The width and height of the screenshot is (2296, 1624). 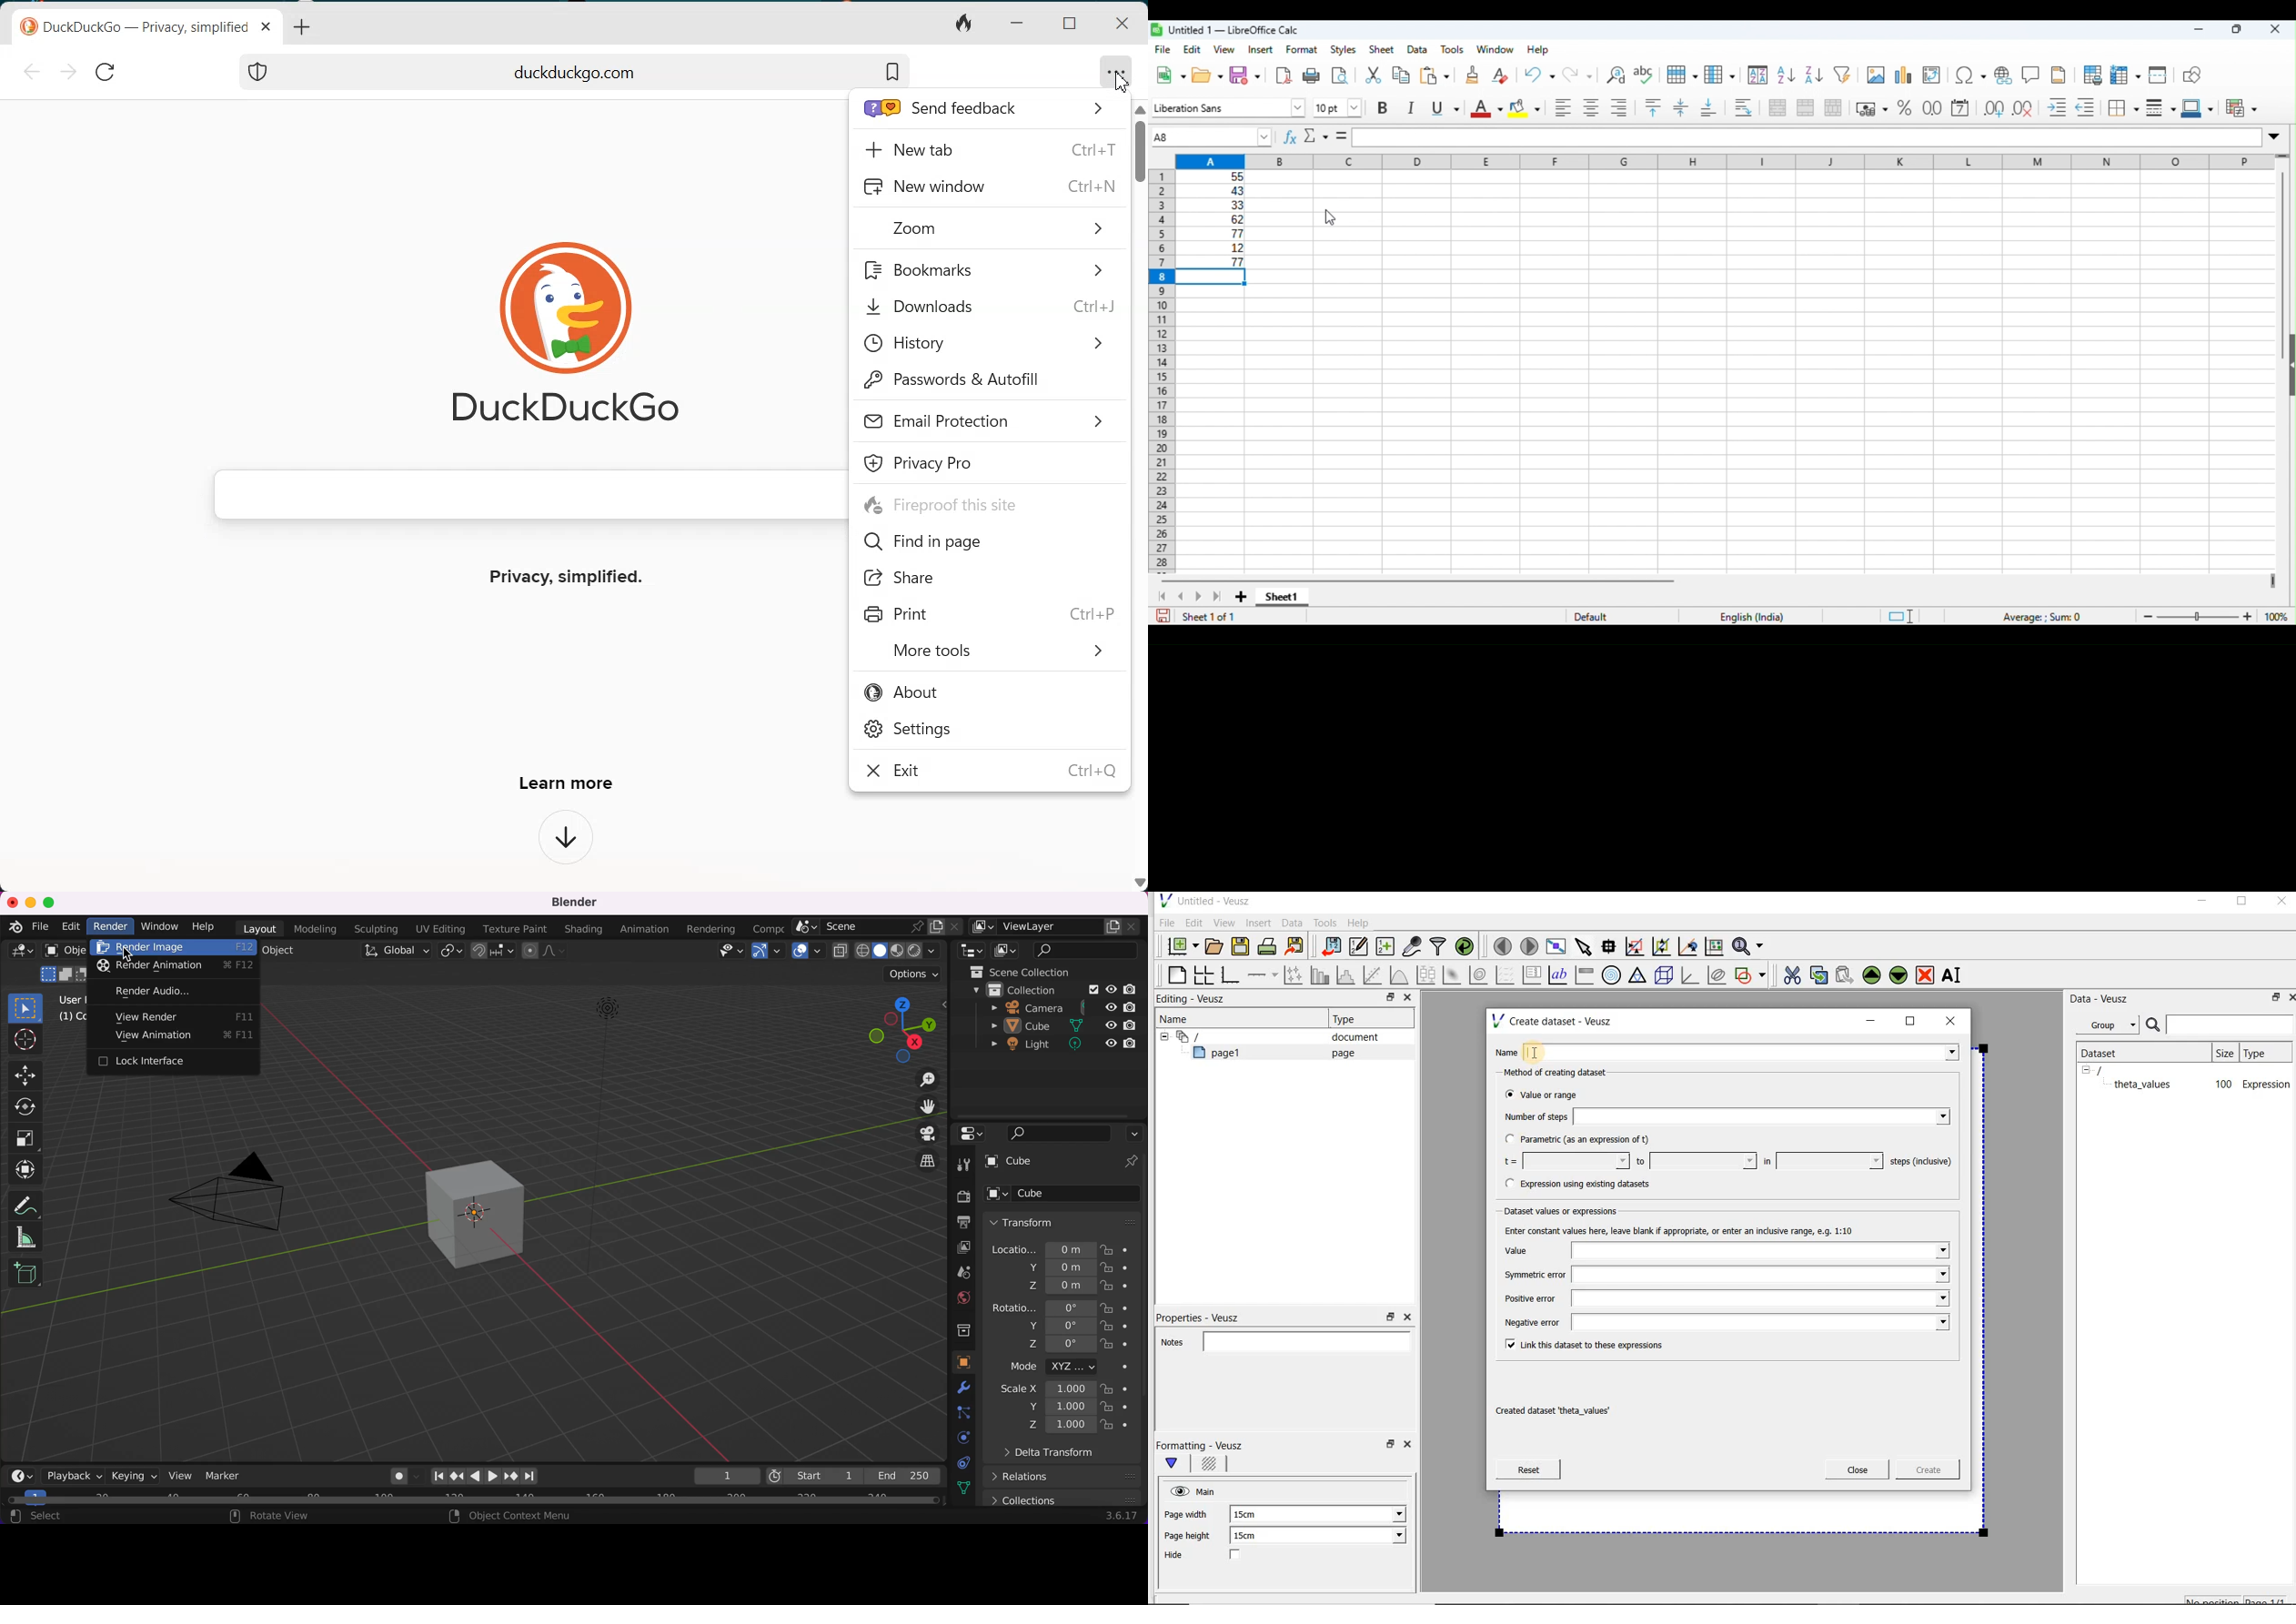 What do you see at coordinates (1192, 49) in the screenshot?
I see `edit` at bounding box center [1192, 49].